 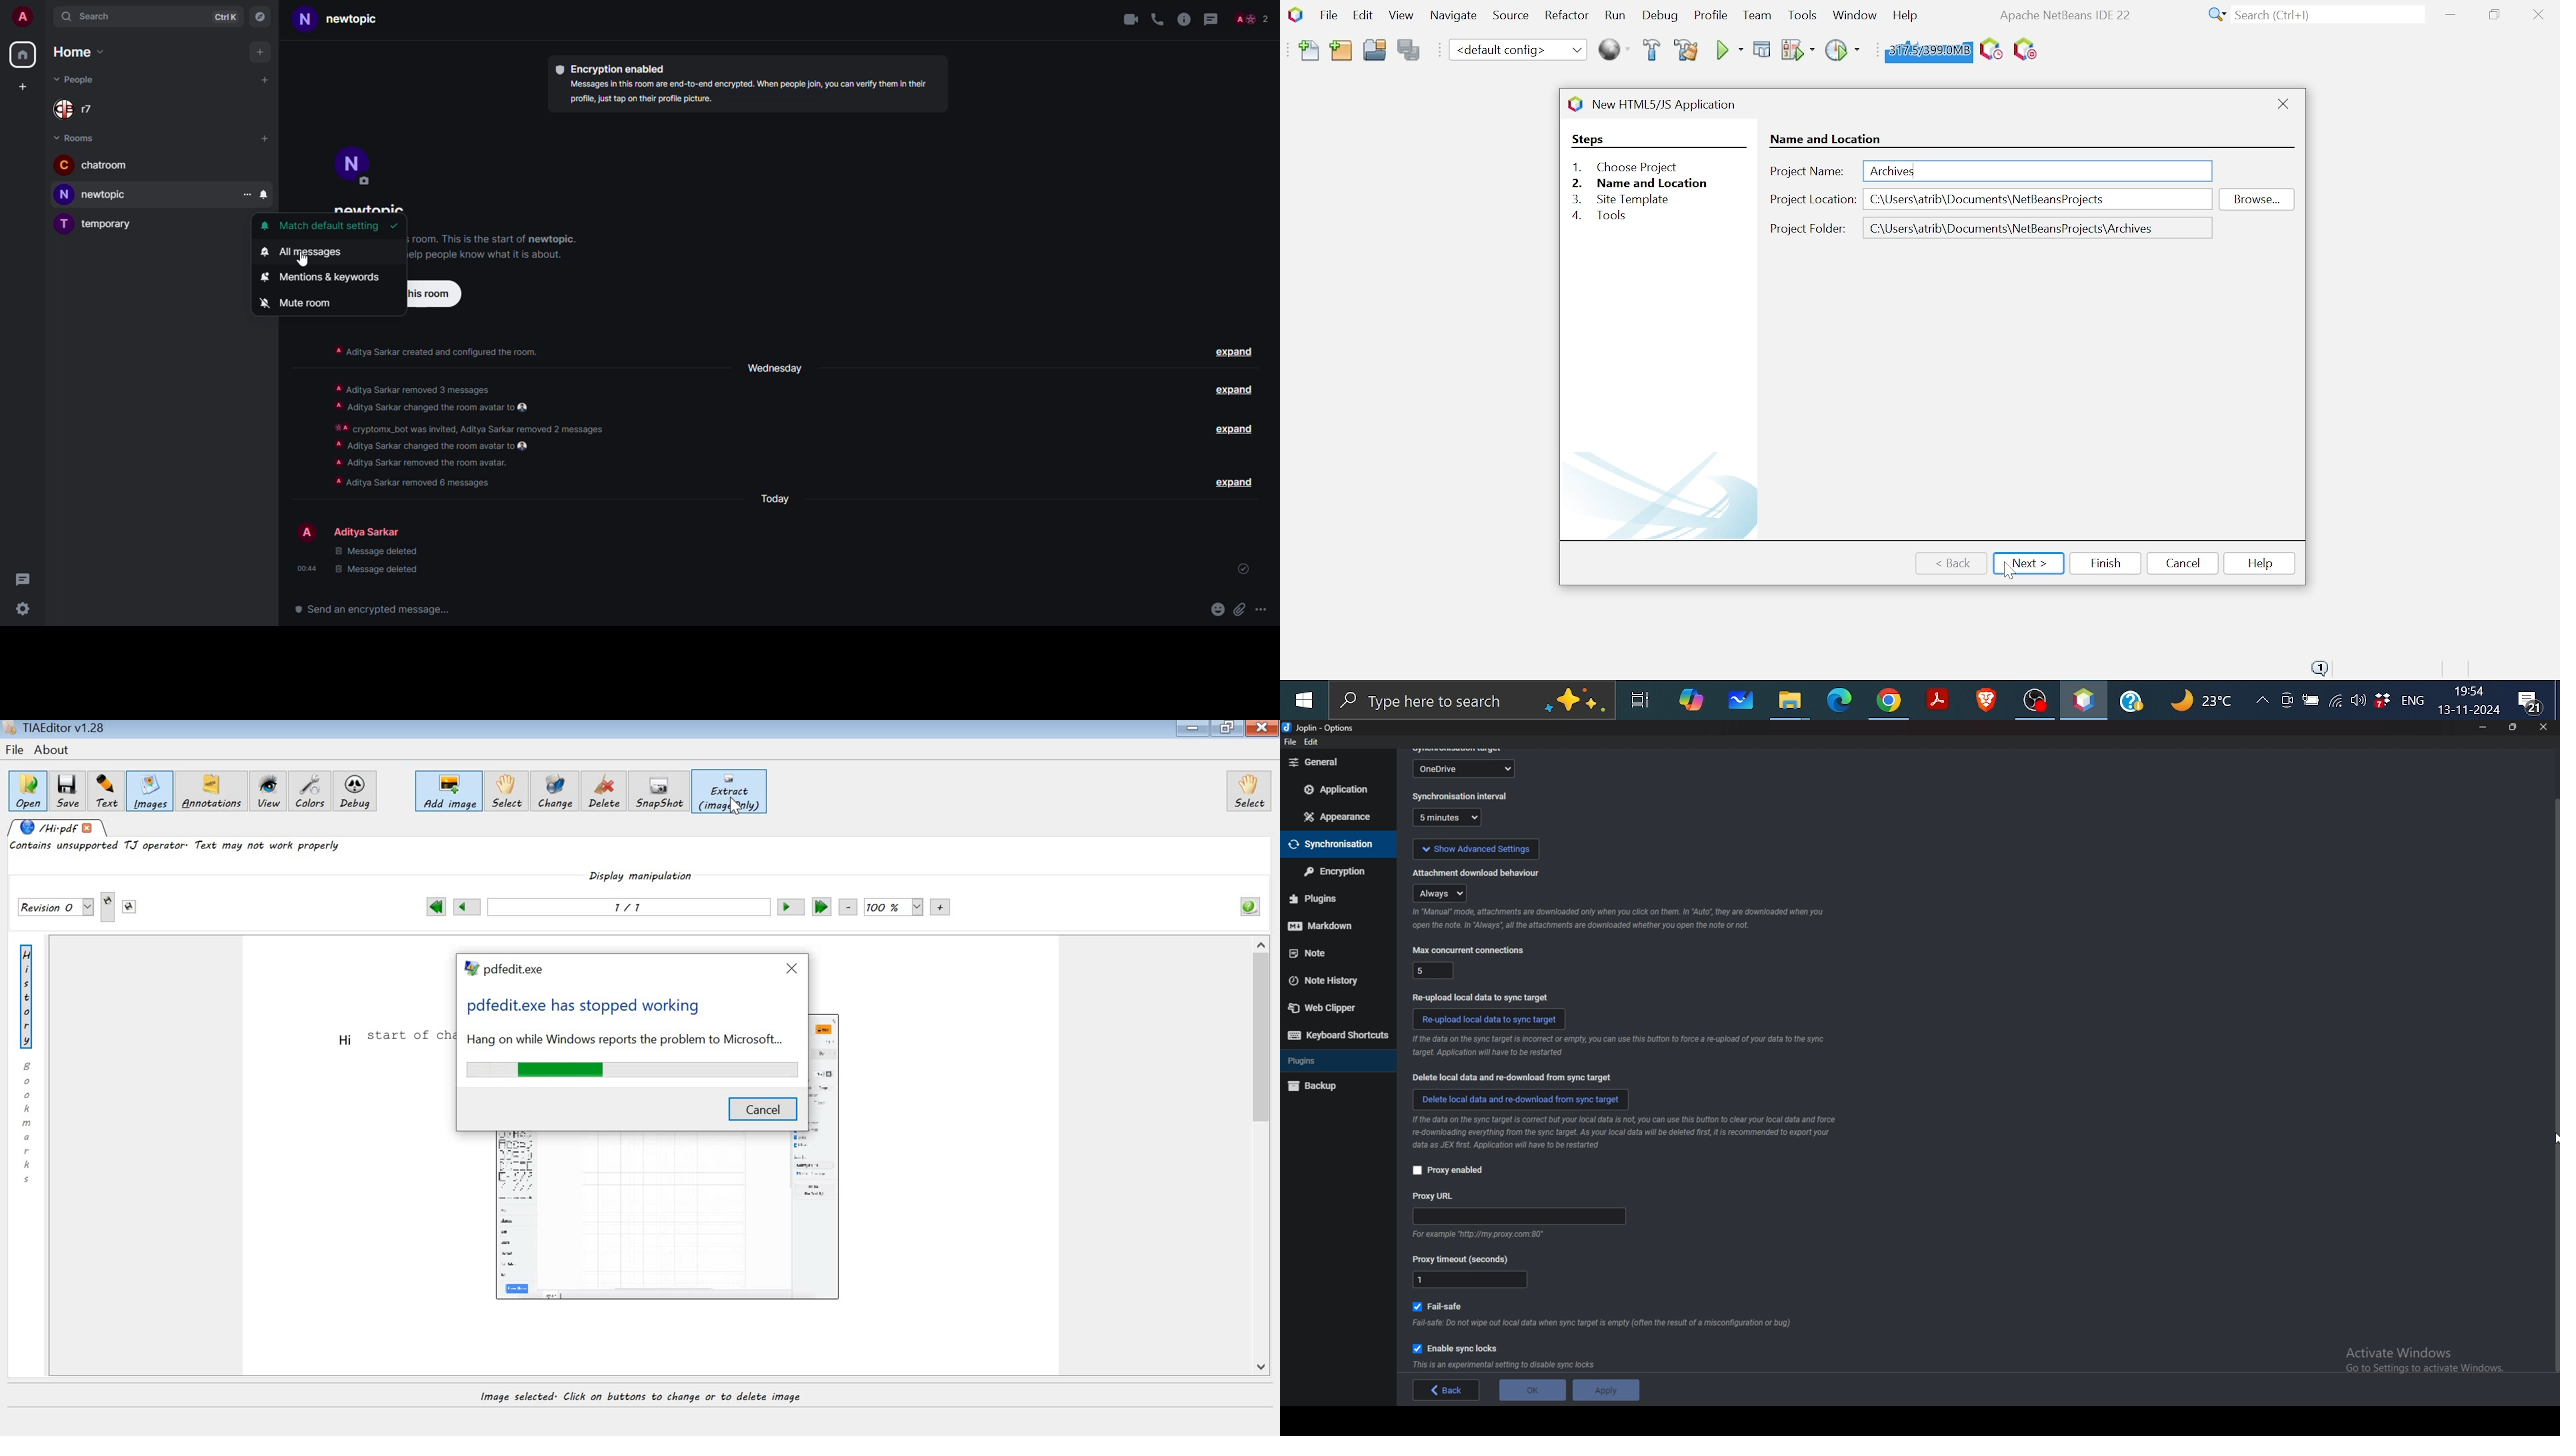 What do you see at coordinates (1516, 1078) in the screenshot?
I see `delete local data` at bounding box center [1516, 1078].